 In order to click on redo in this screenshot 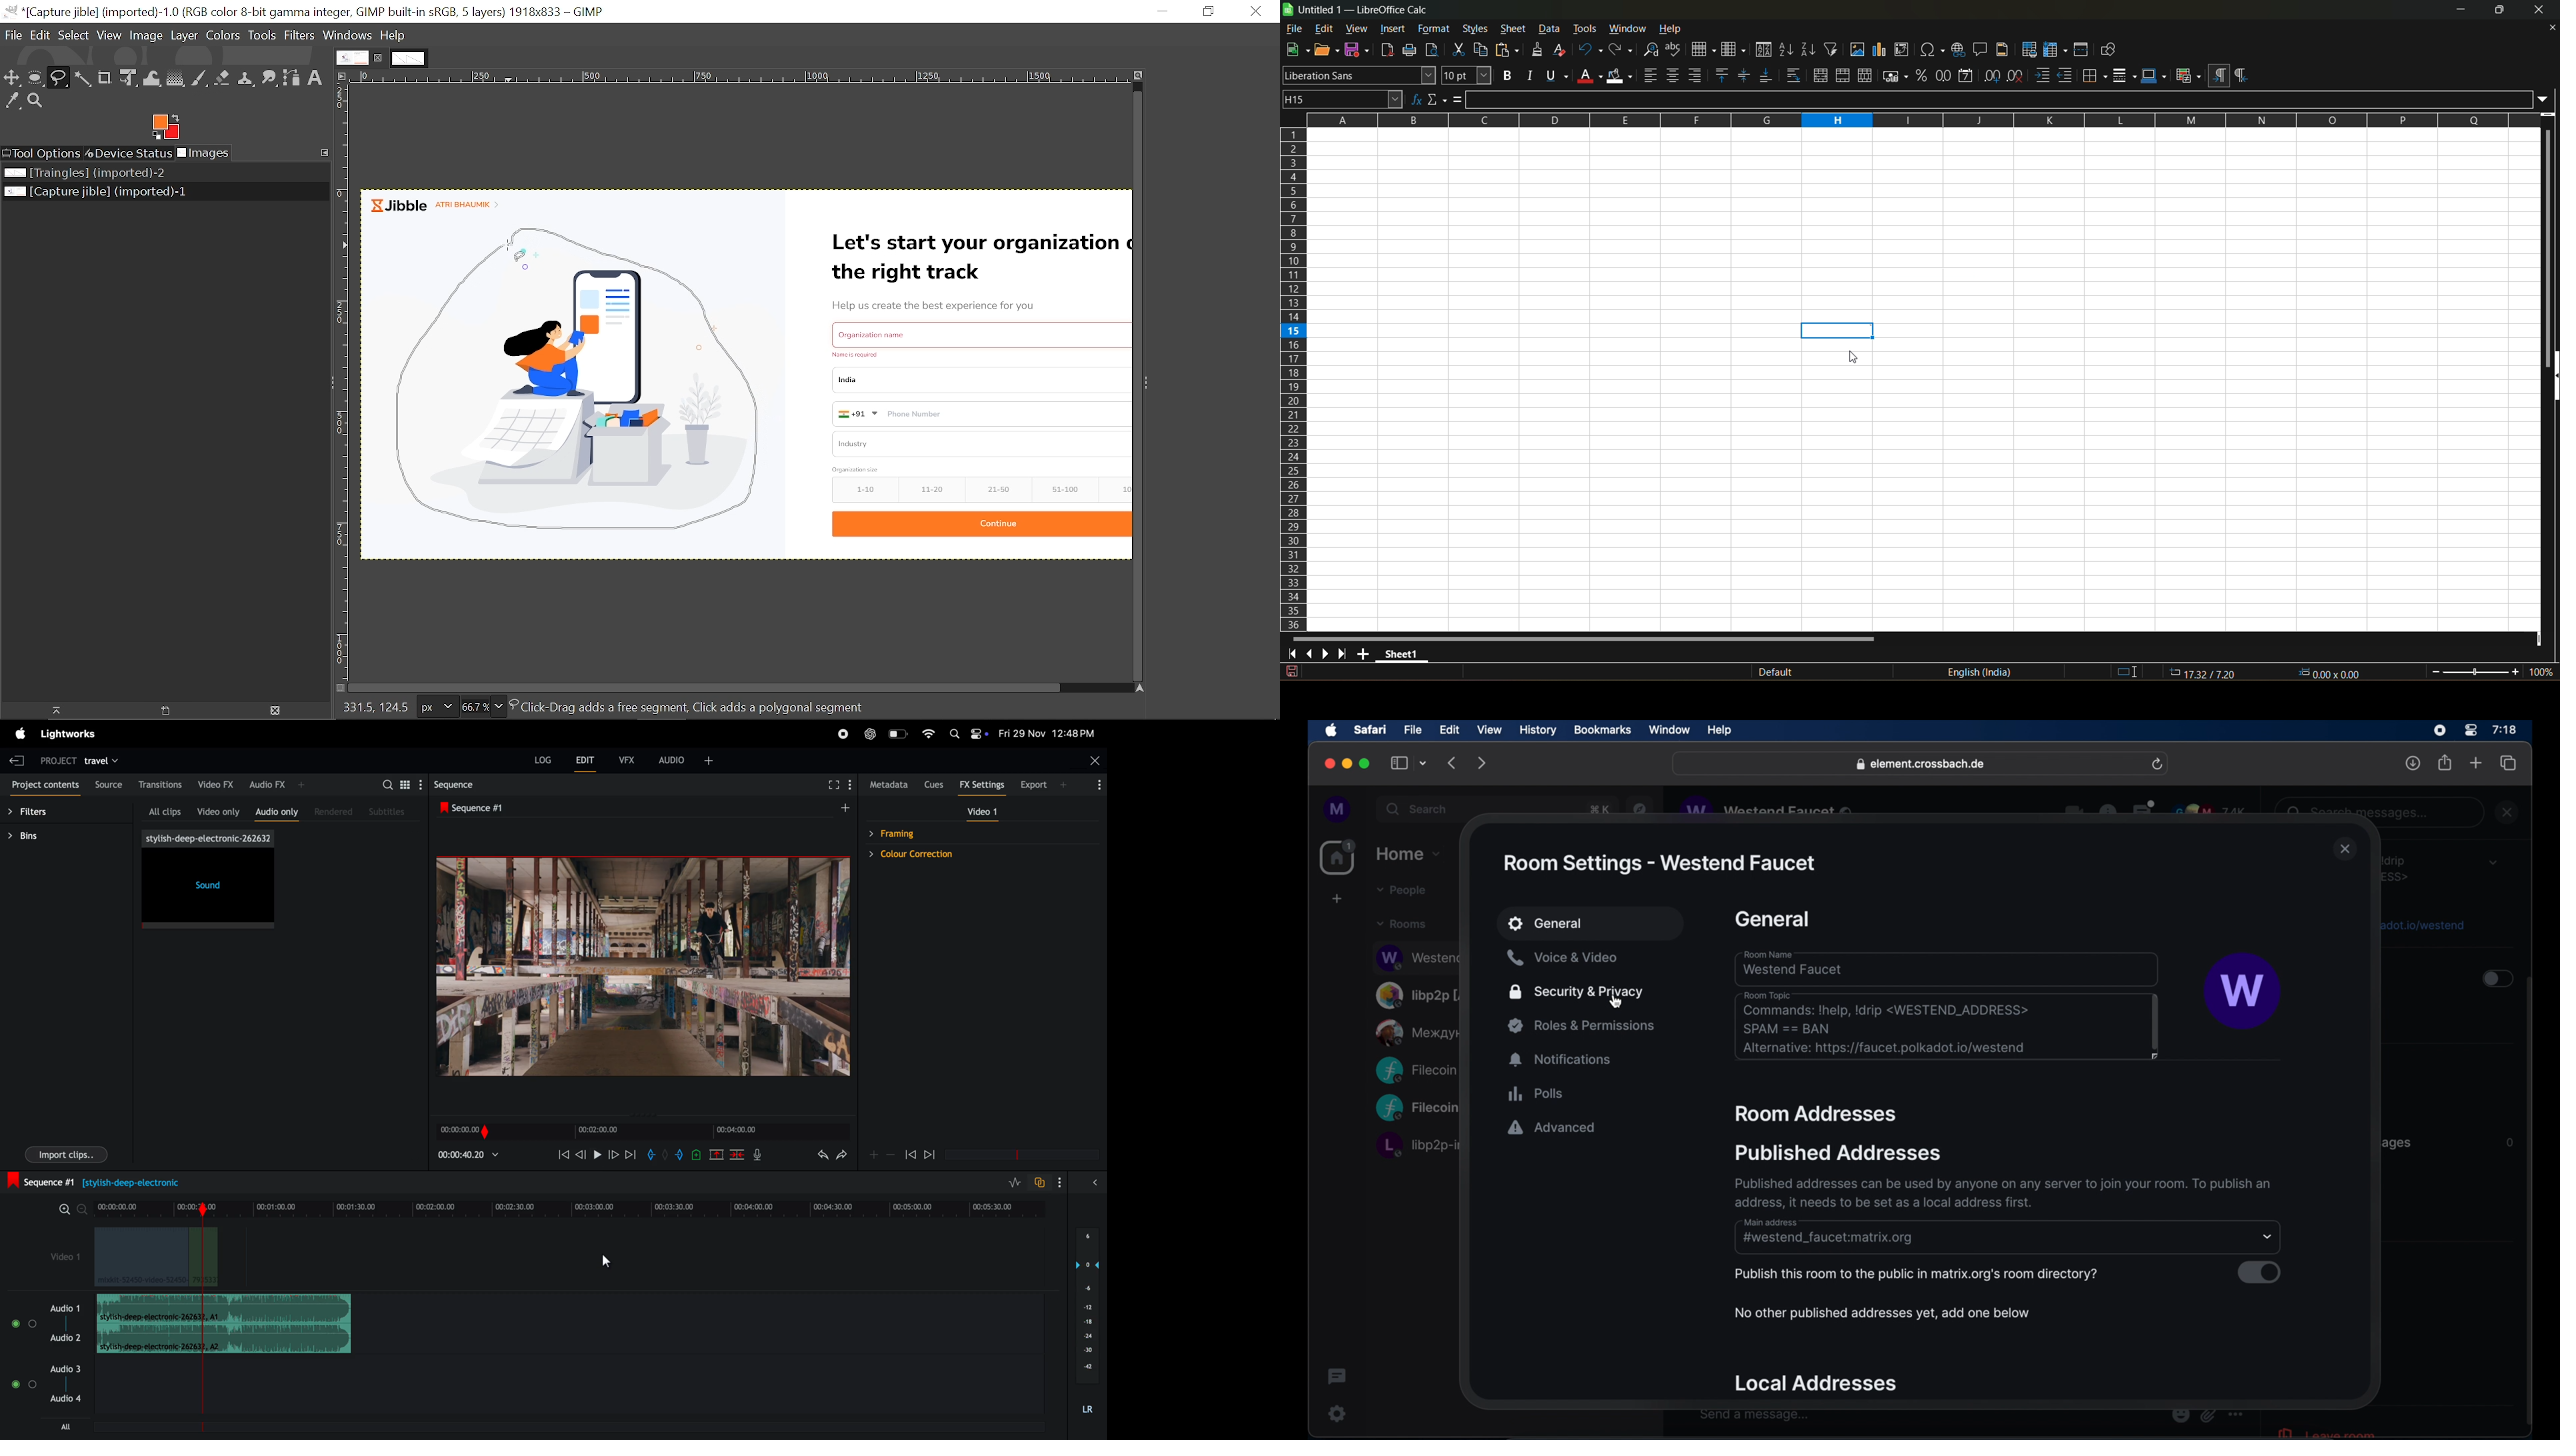, I will do `click(842, 1157)`.